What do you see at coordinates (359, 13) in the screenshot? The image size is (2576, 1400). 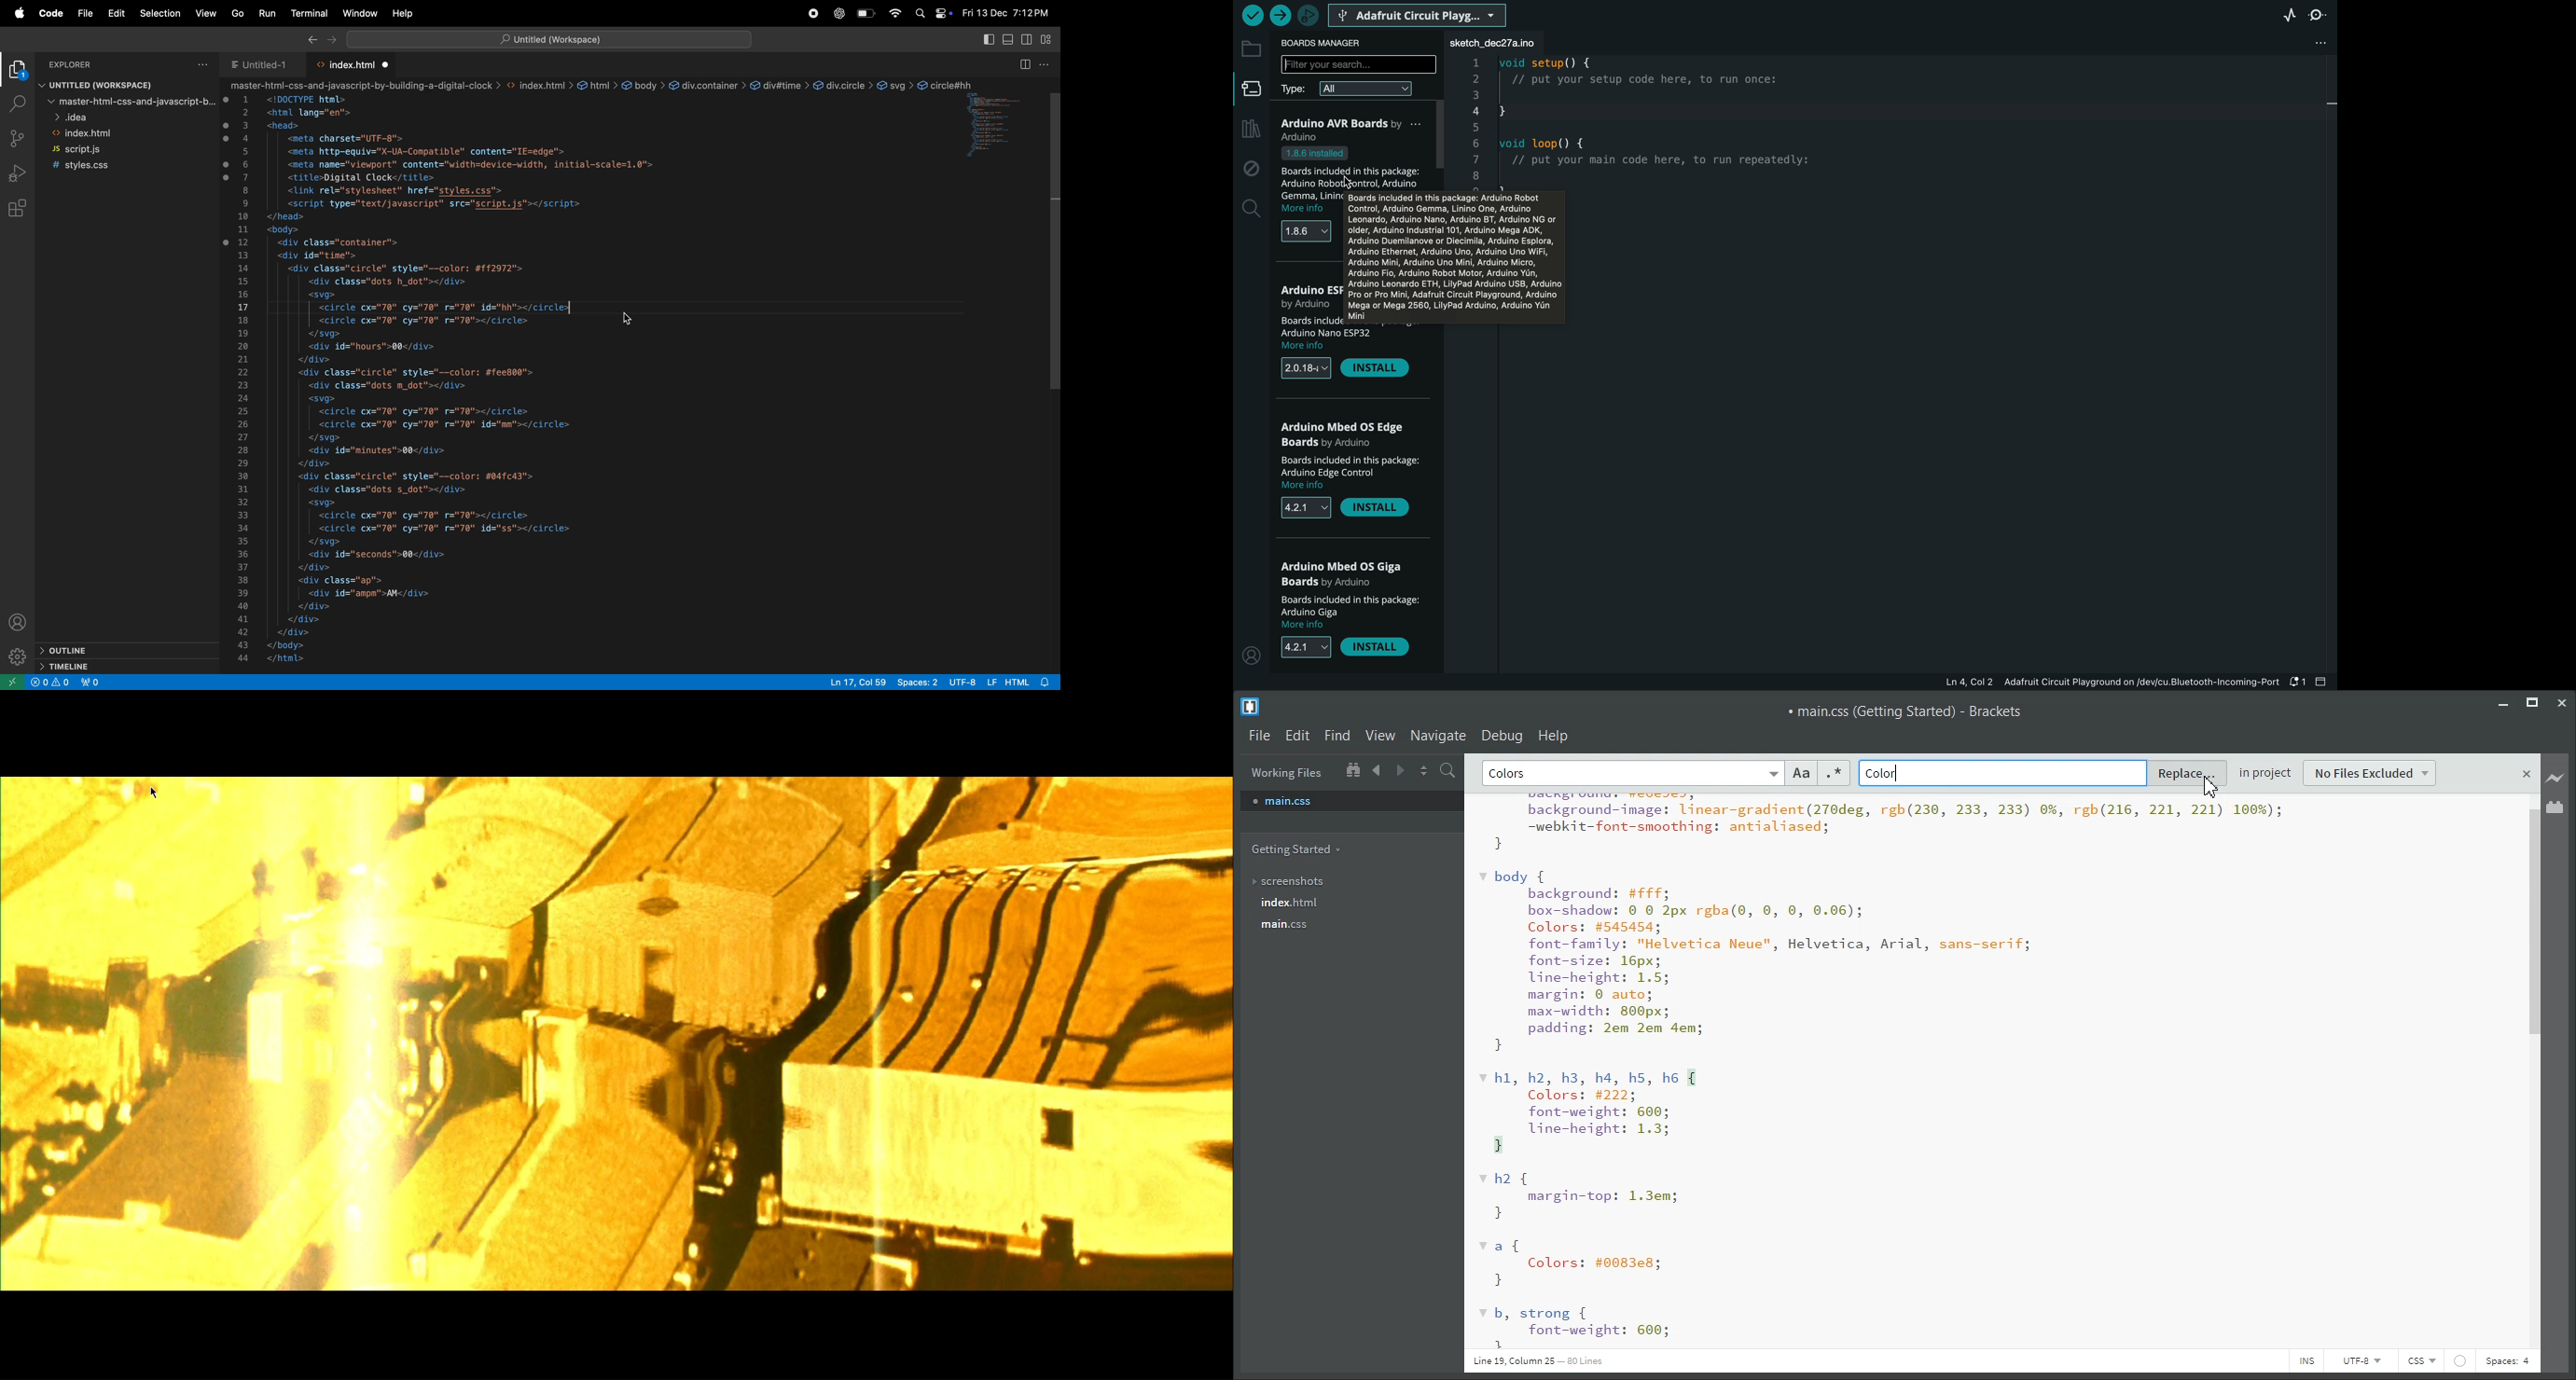 I see `window` at bounding box center [359, 13].